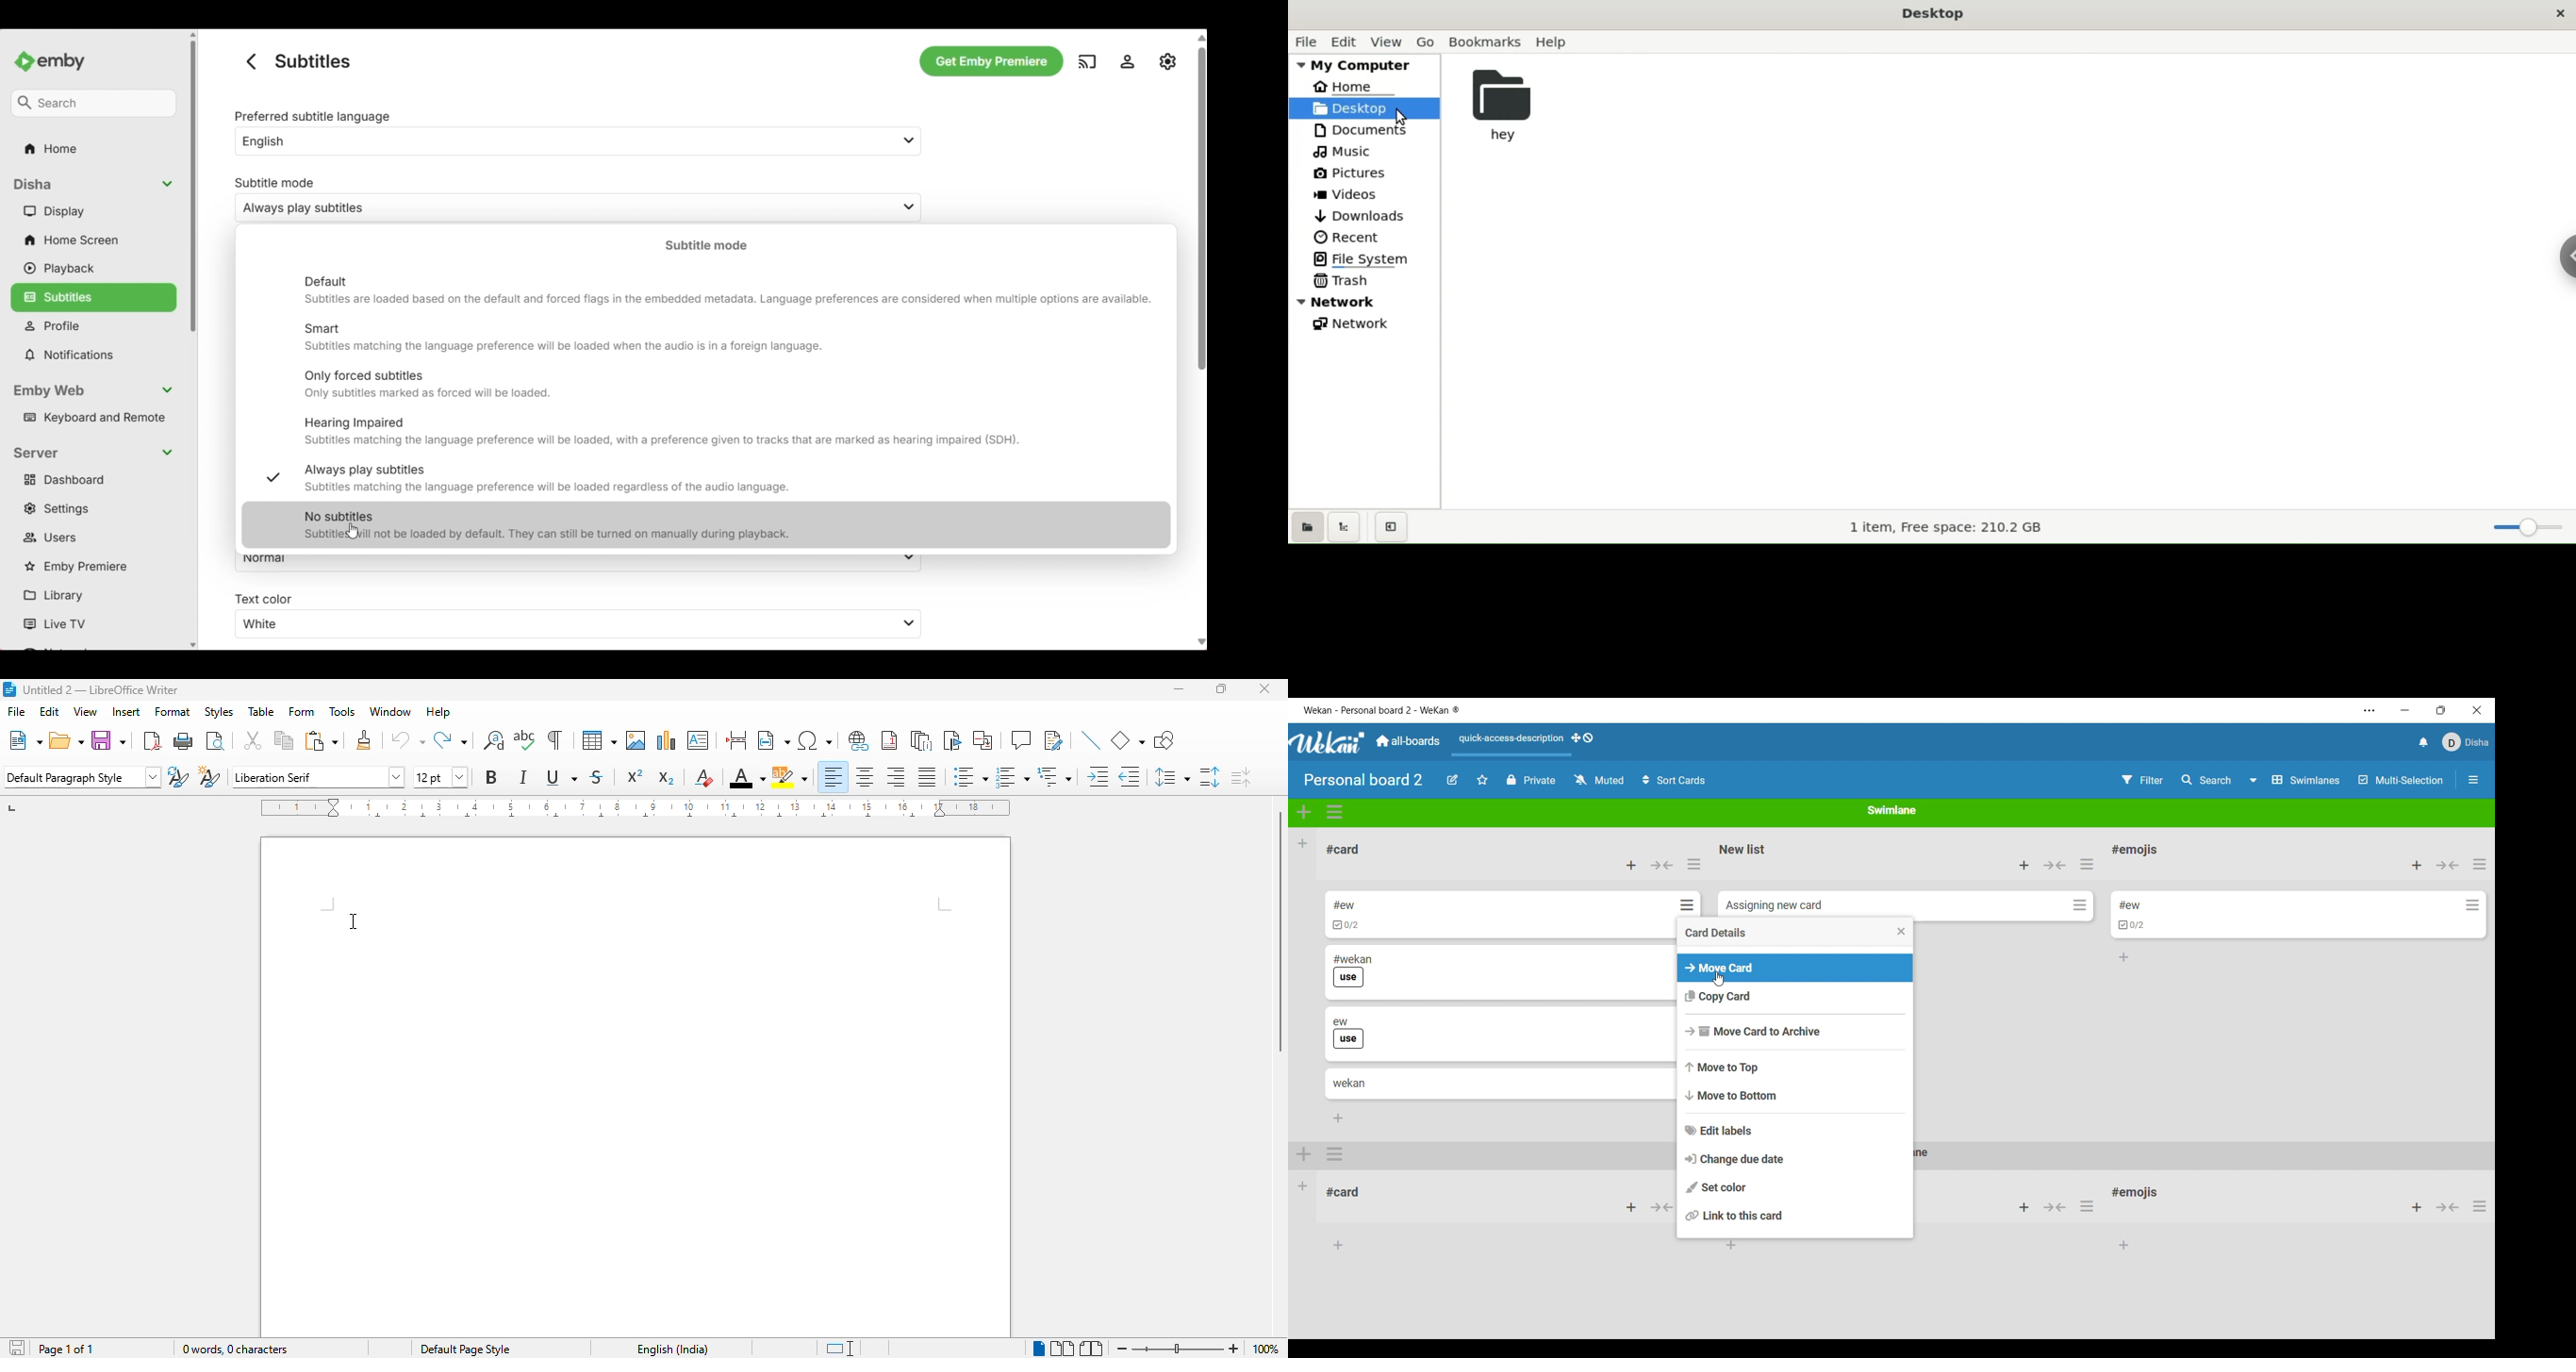  What do you see at coordinates (1349, 1034) in the screenshot?
I see `Card title and label` at bounding box center [1349, 1034].